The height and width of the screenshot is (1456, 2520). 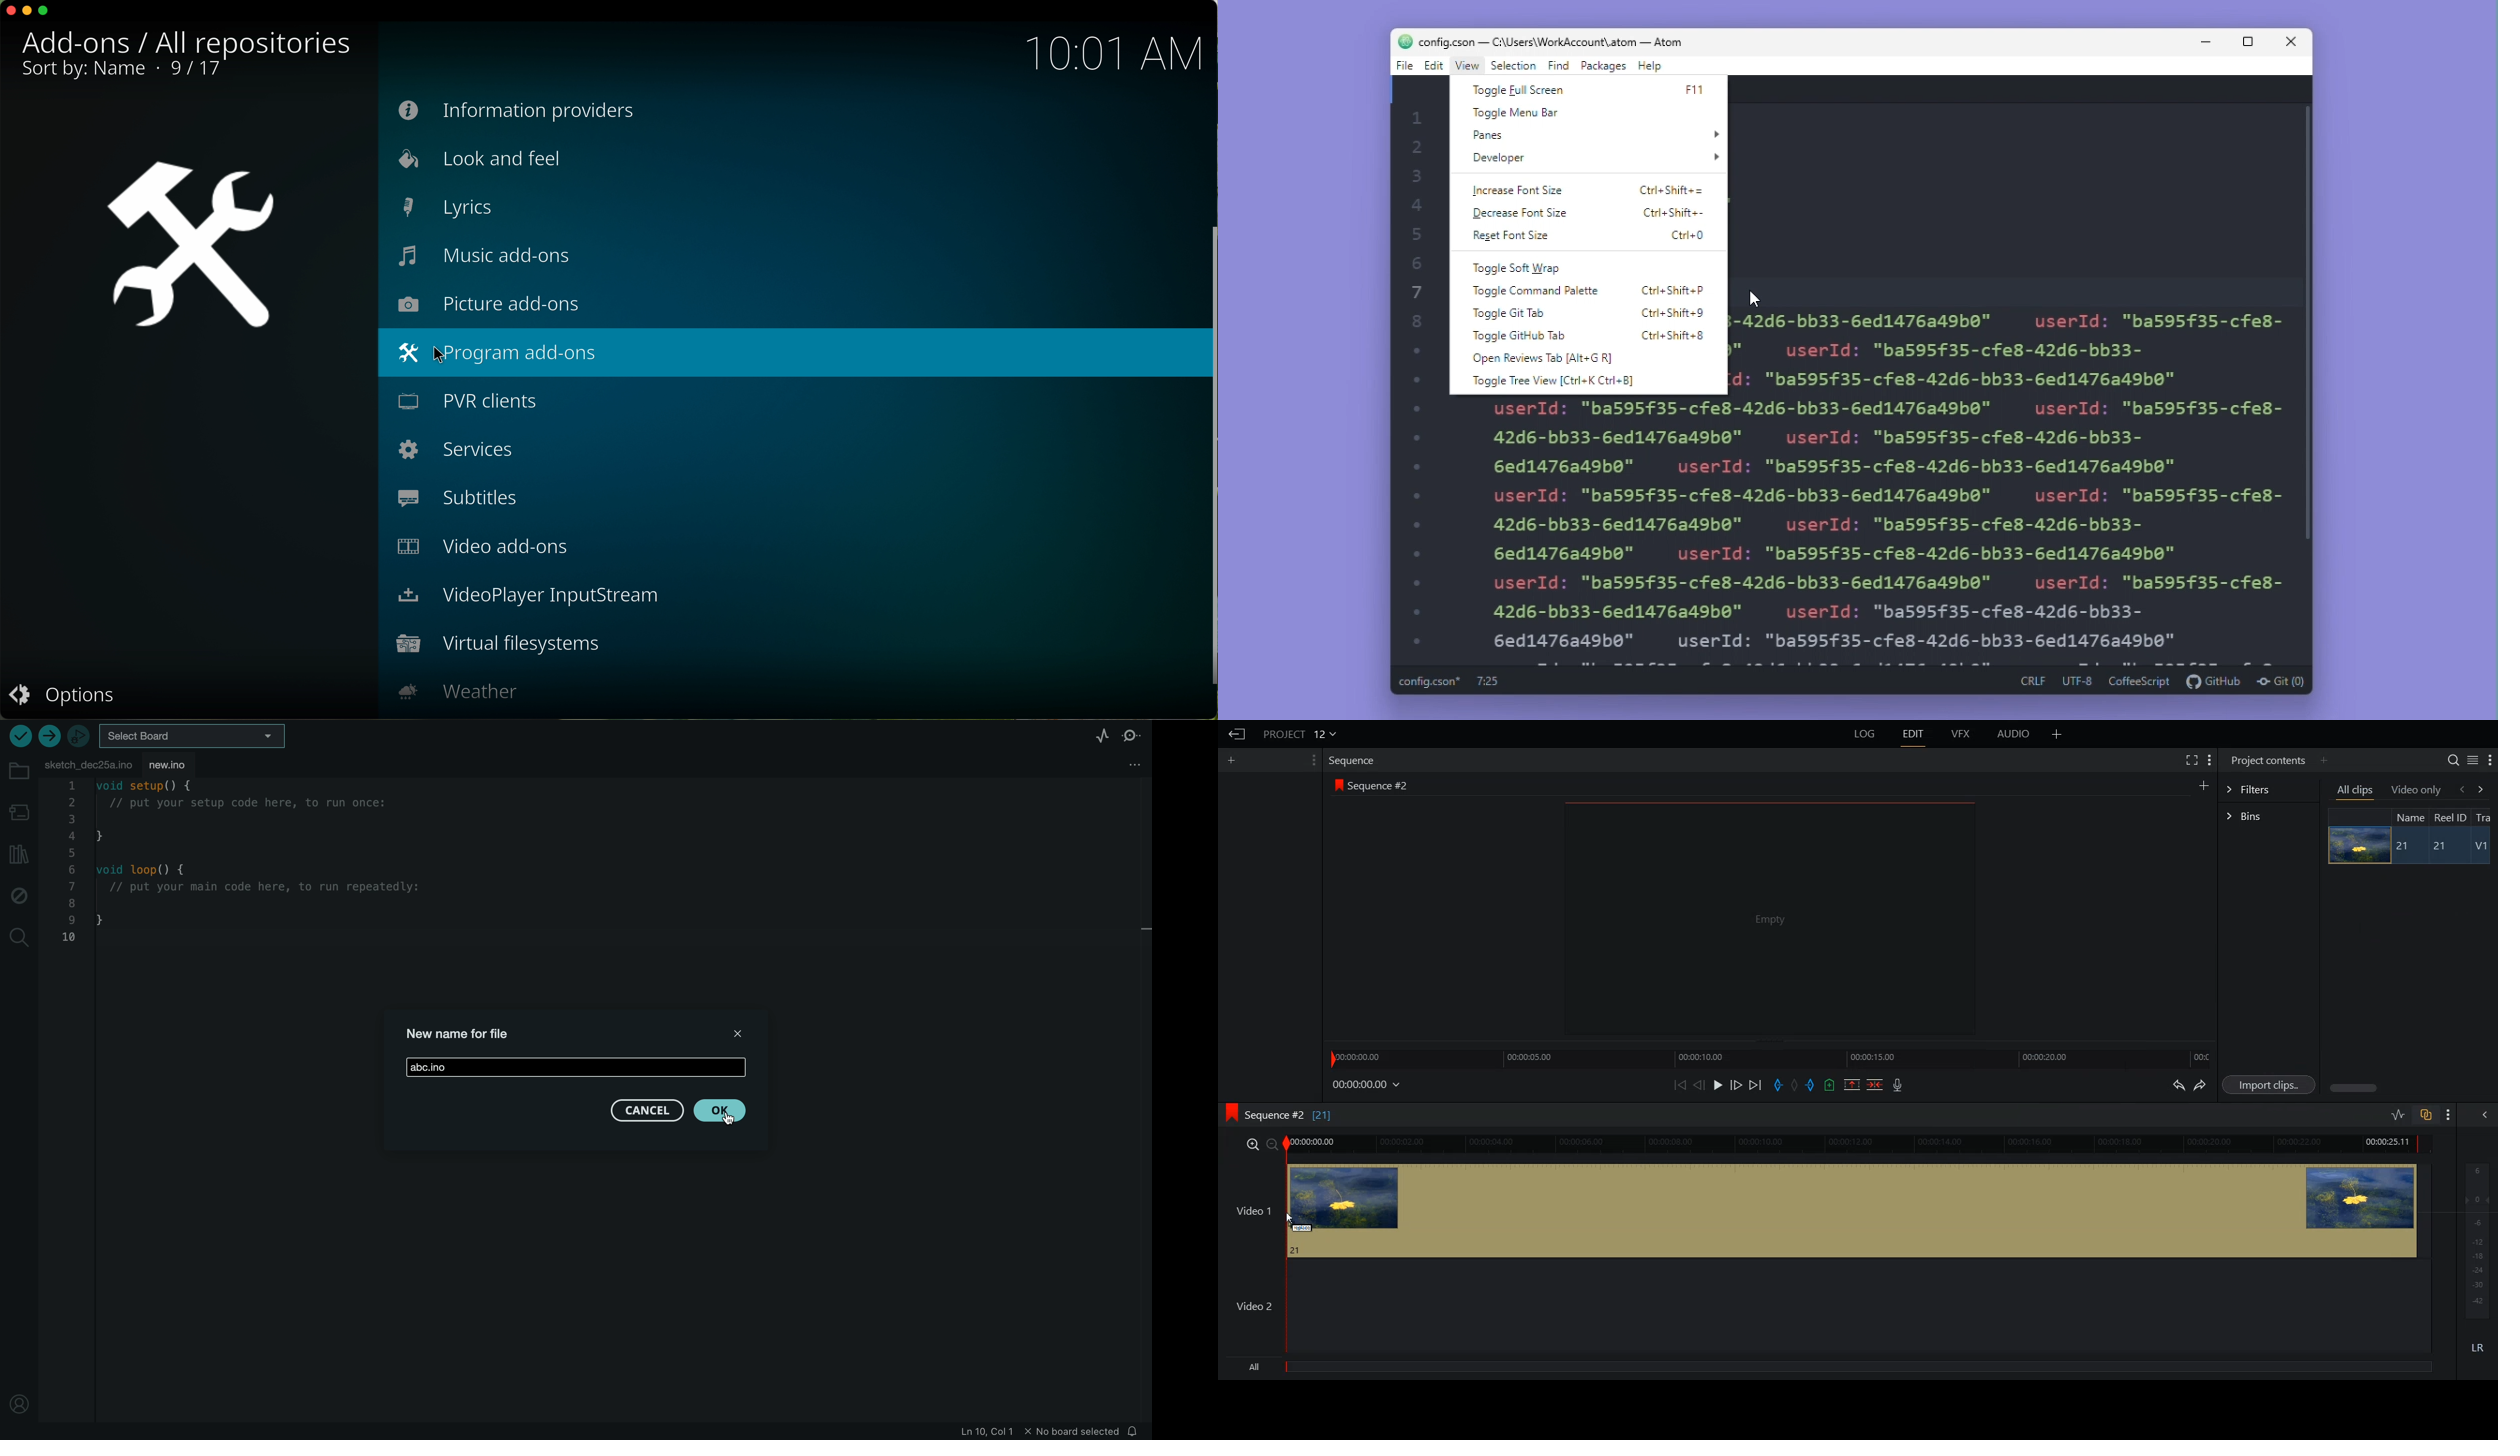 I want to click on Undo, so click(x=2177, y=1084).